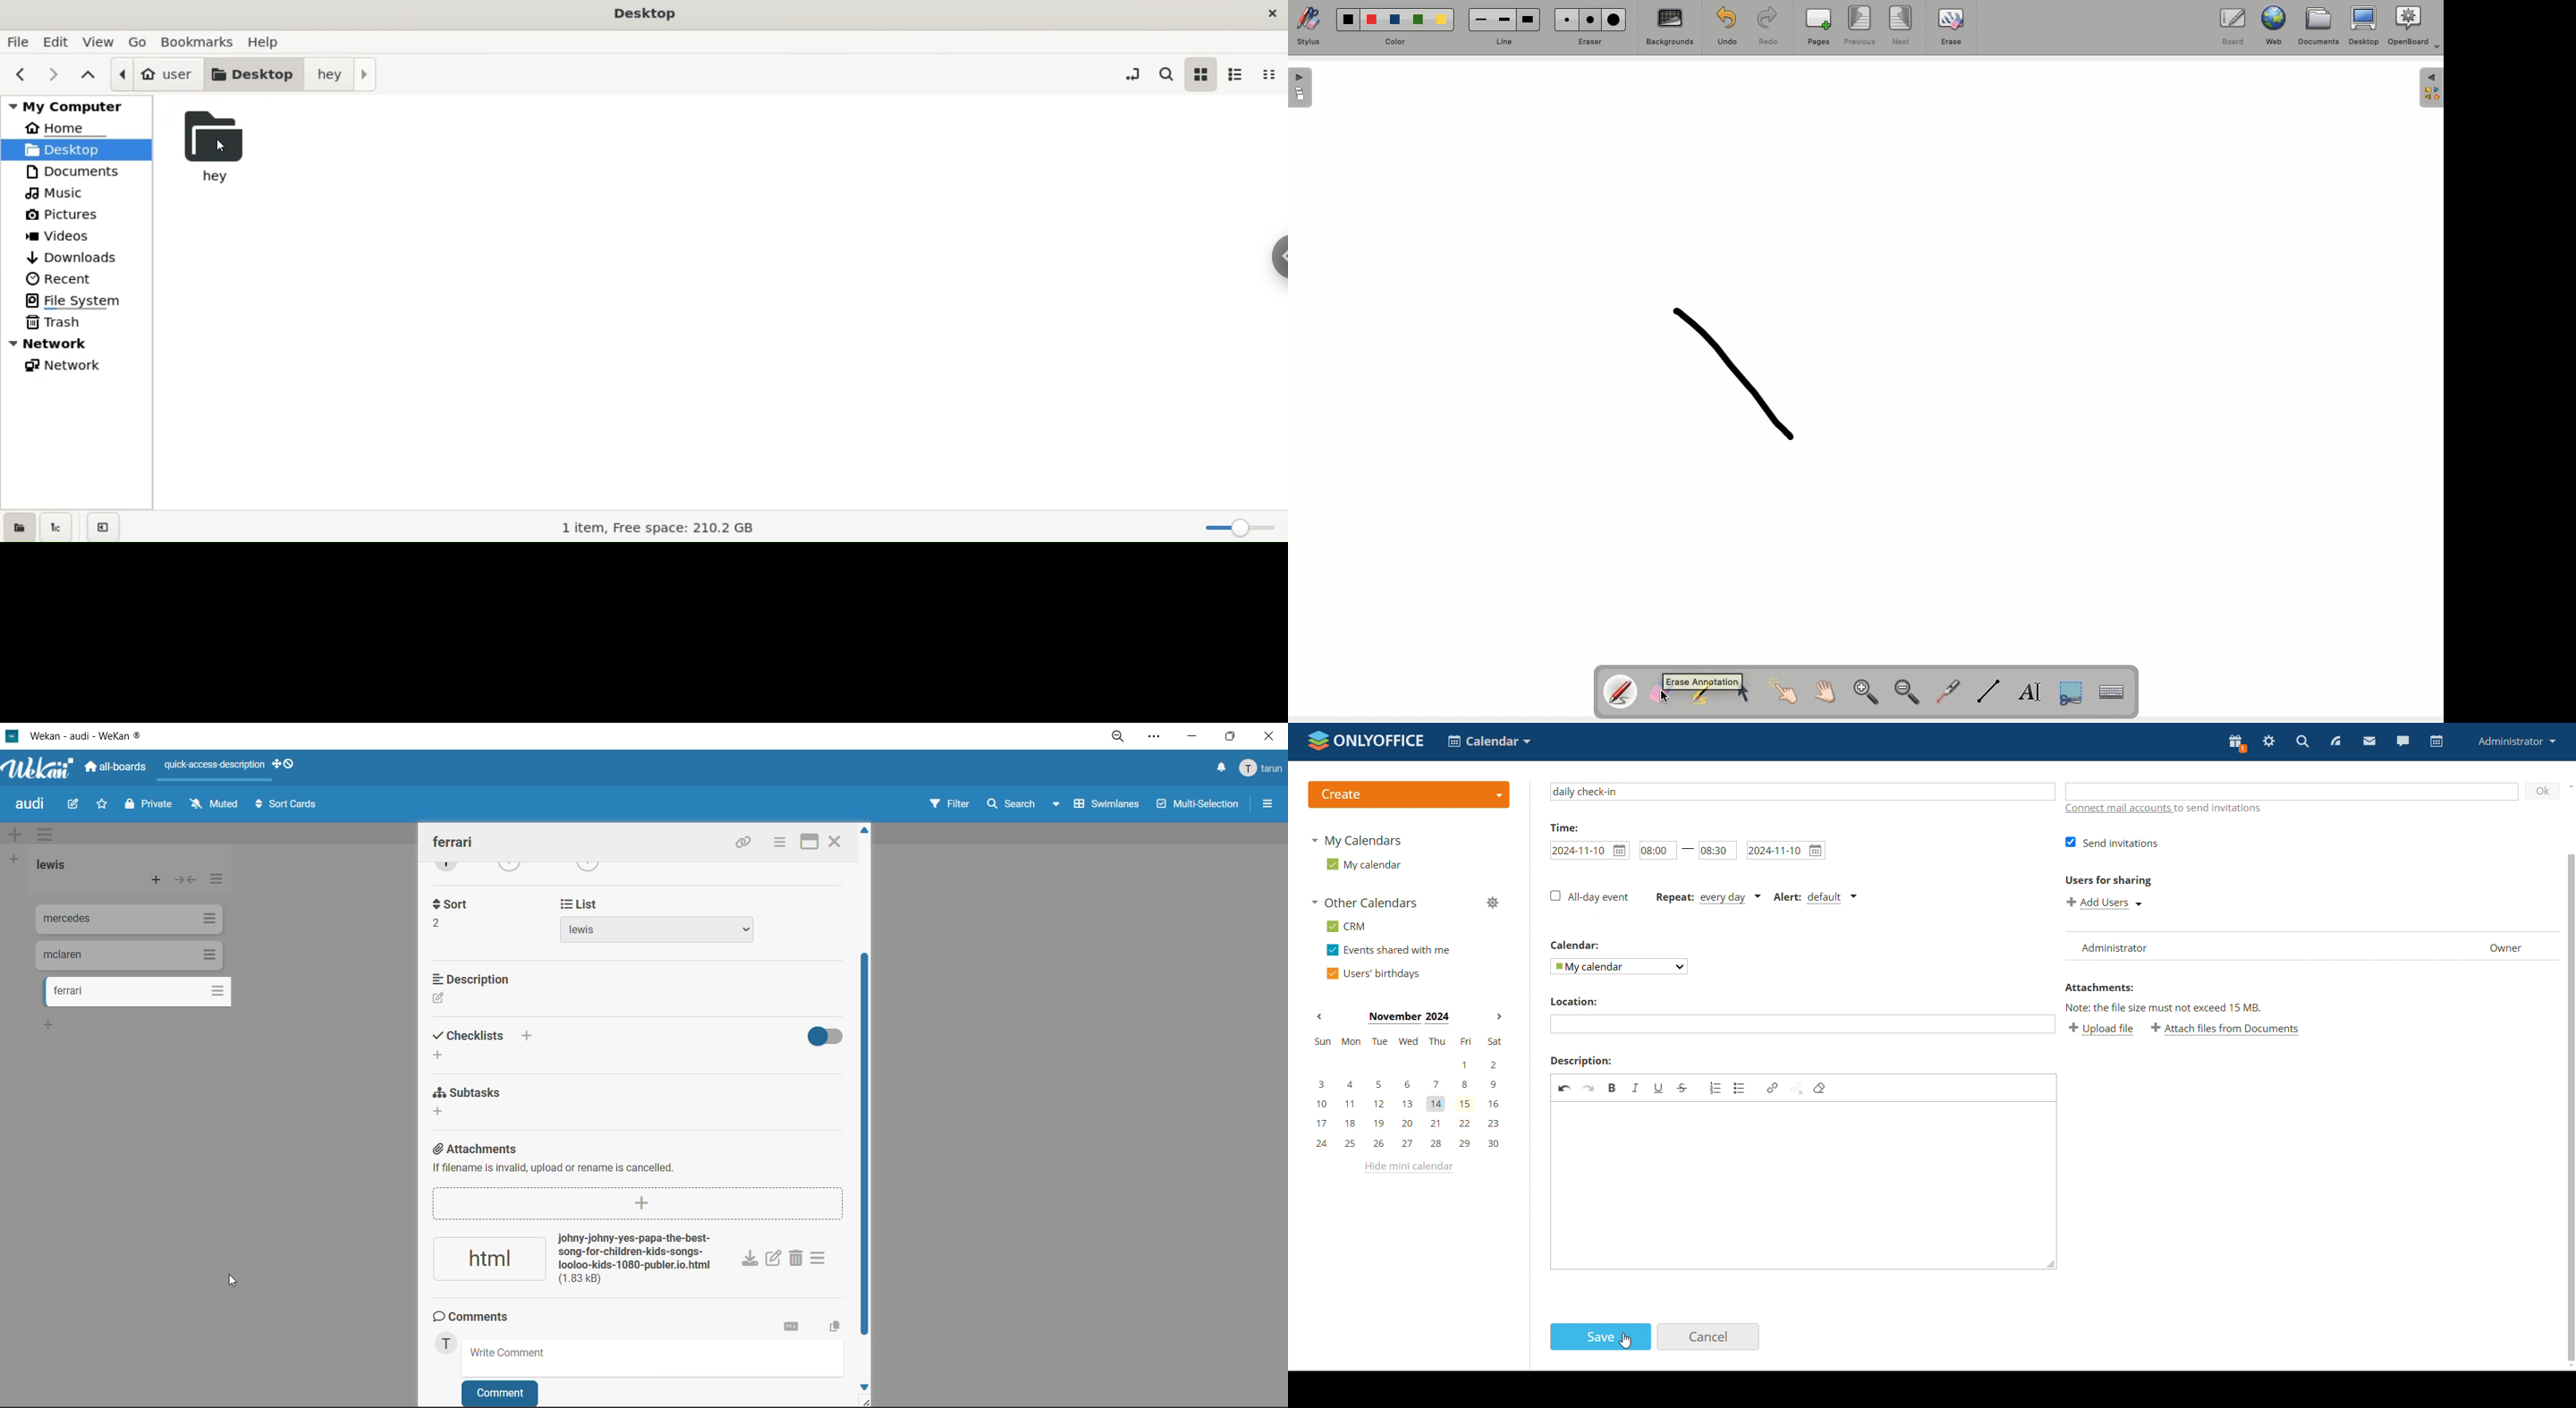 This screenshot has height=1428, width=2576. Describe the element at coordinates (1820, 27) in the screenshot. I see `Pages` at that location.